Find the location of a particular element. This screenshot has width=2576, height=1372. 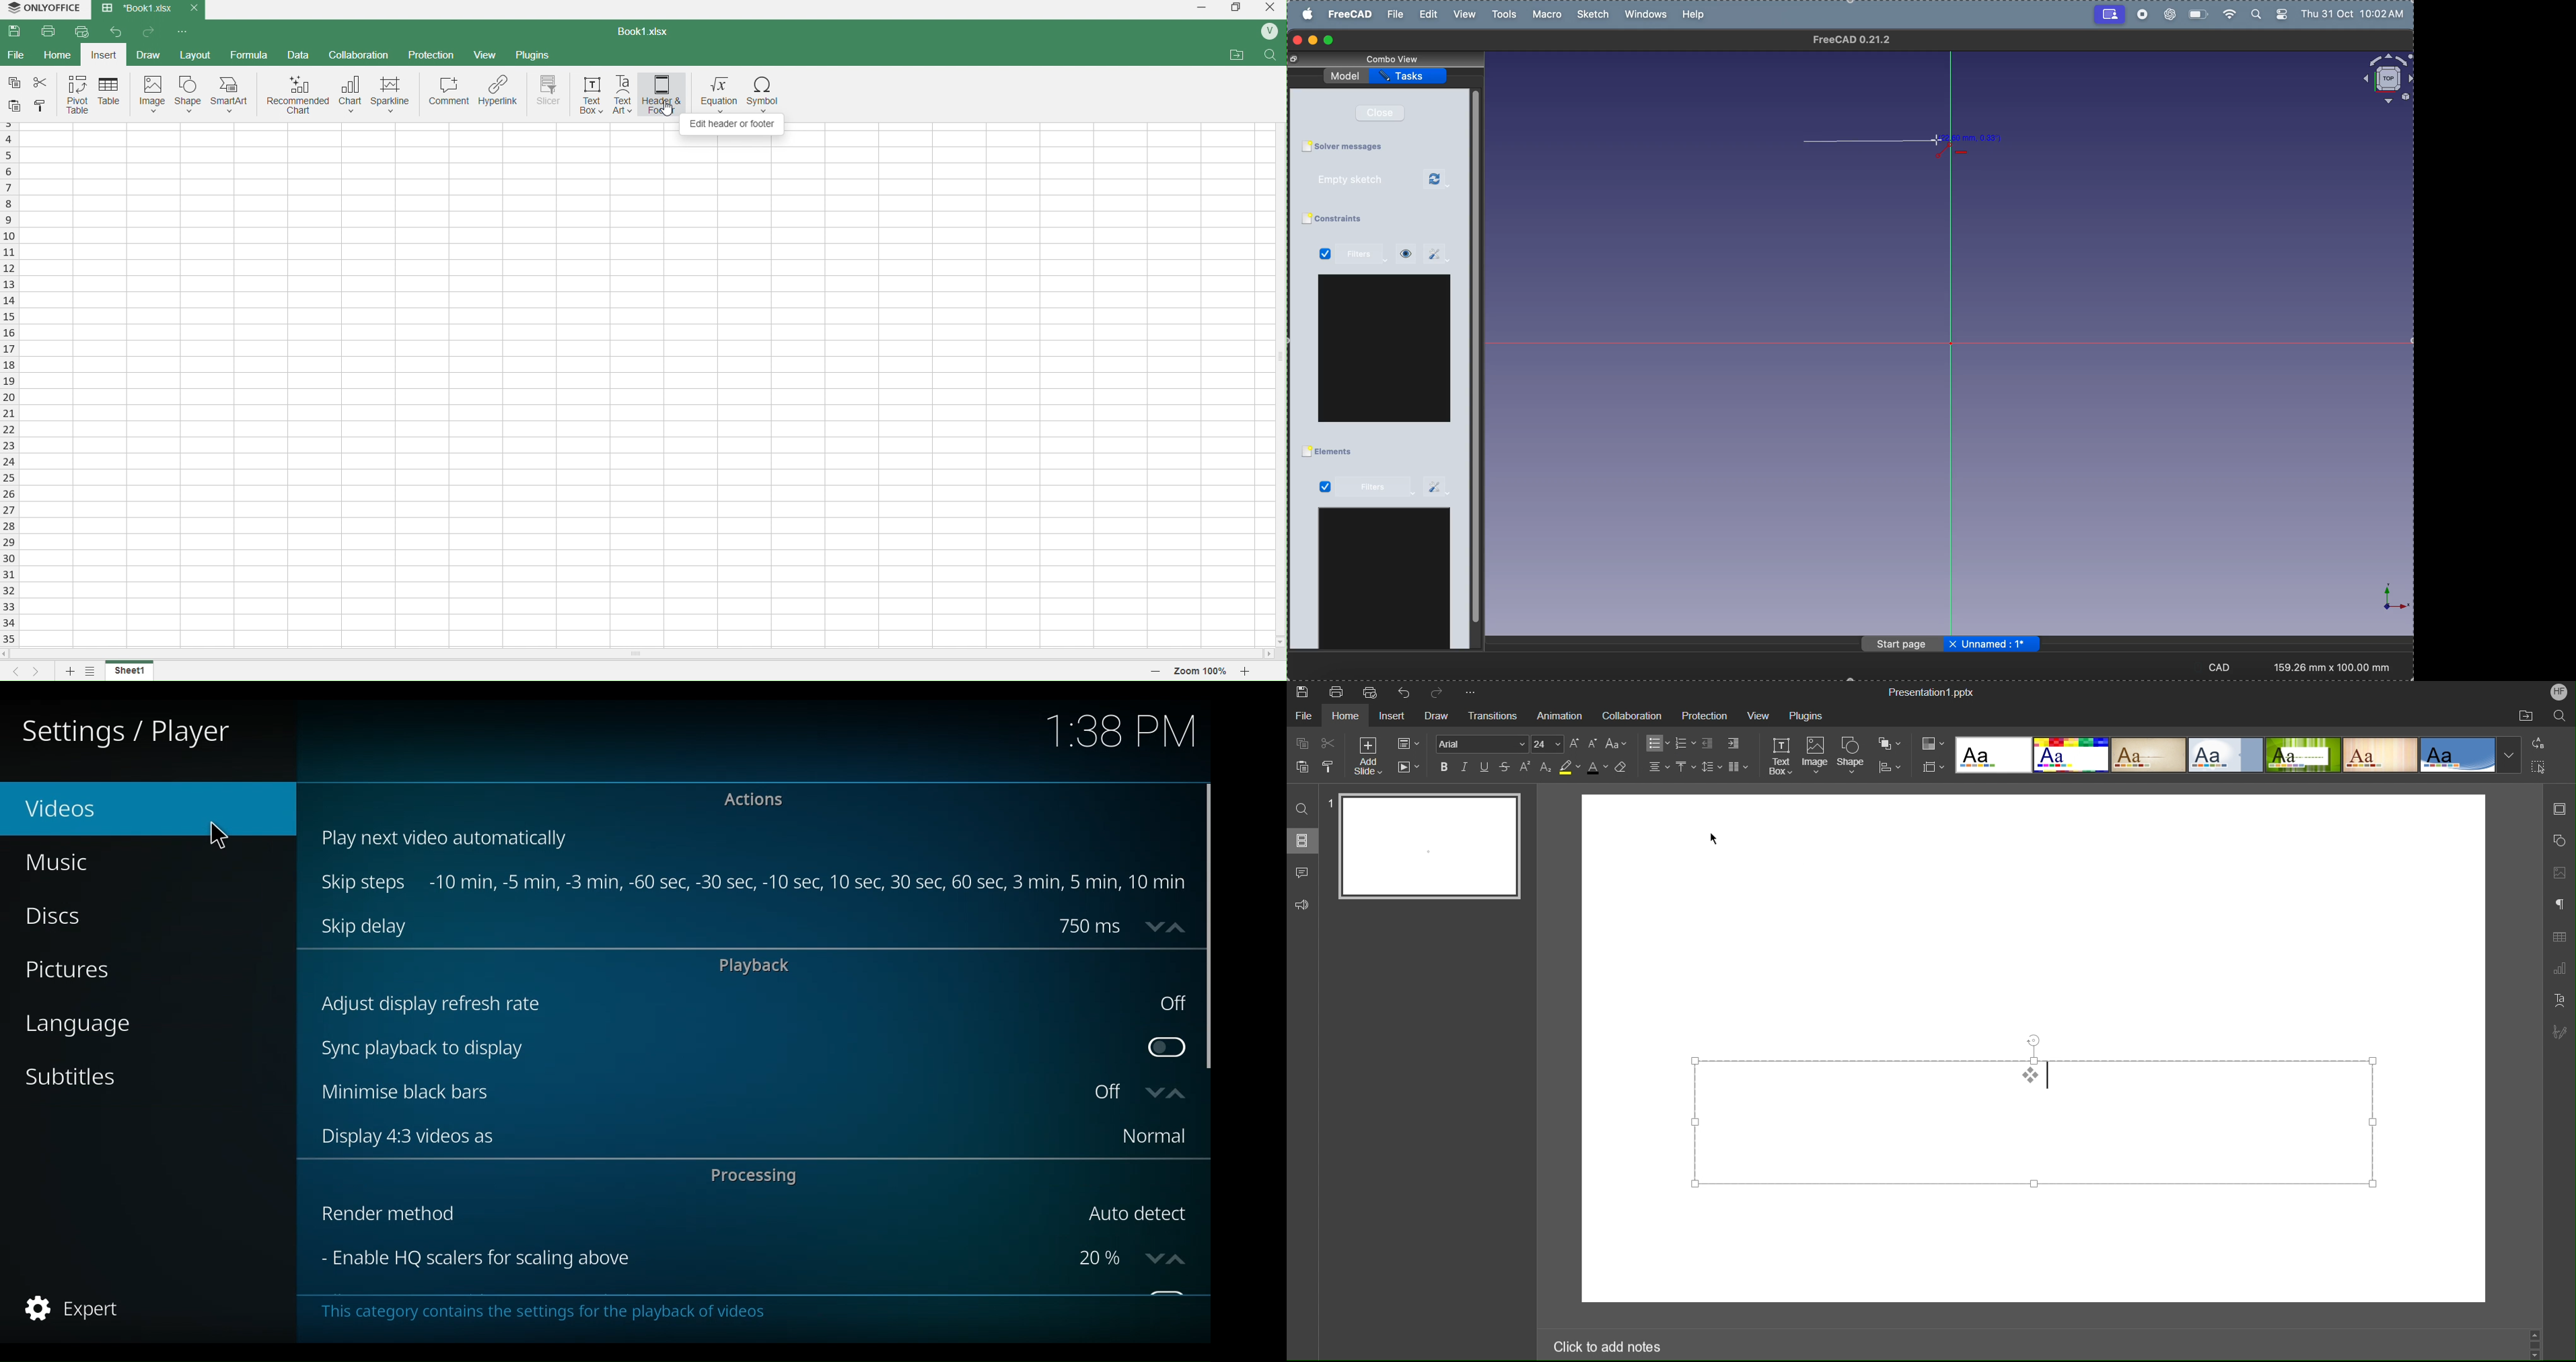

filters is located at coordinates (1364, 254).